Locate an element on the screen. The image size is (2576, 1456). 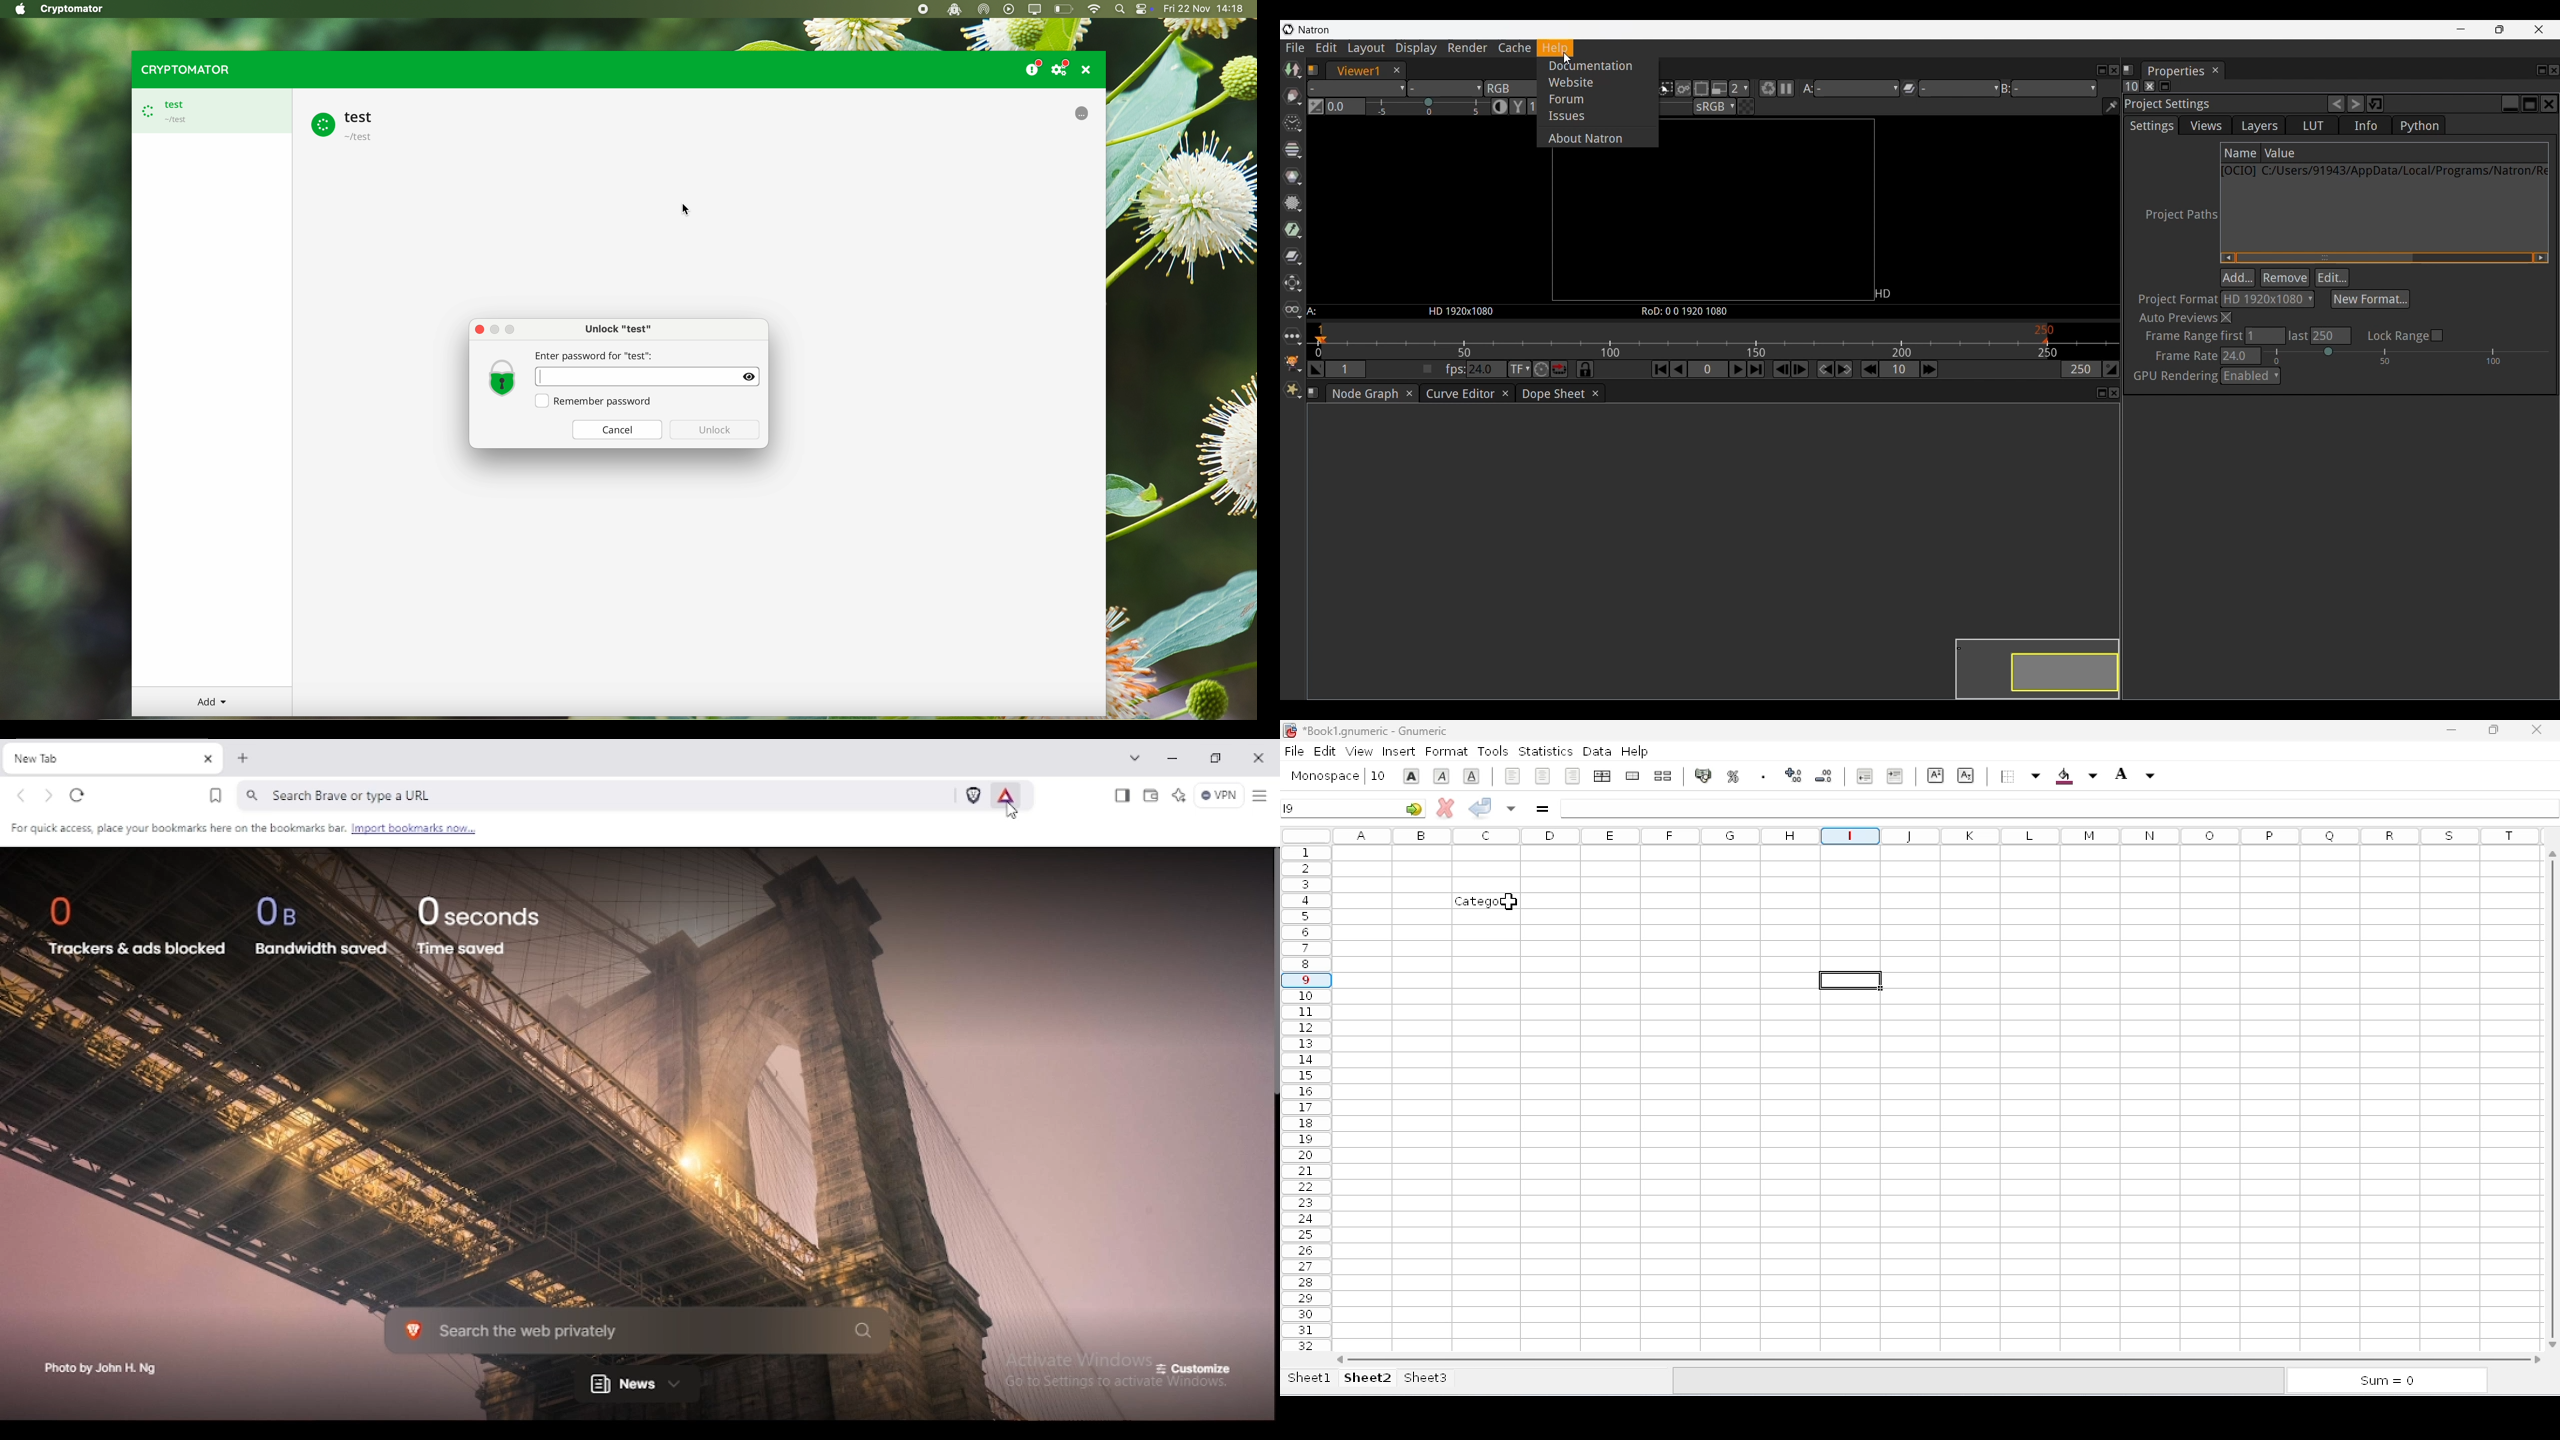
superscript is located at coordinates (1936, 775).